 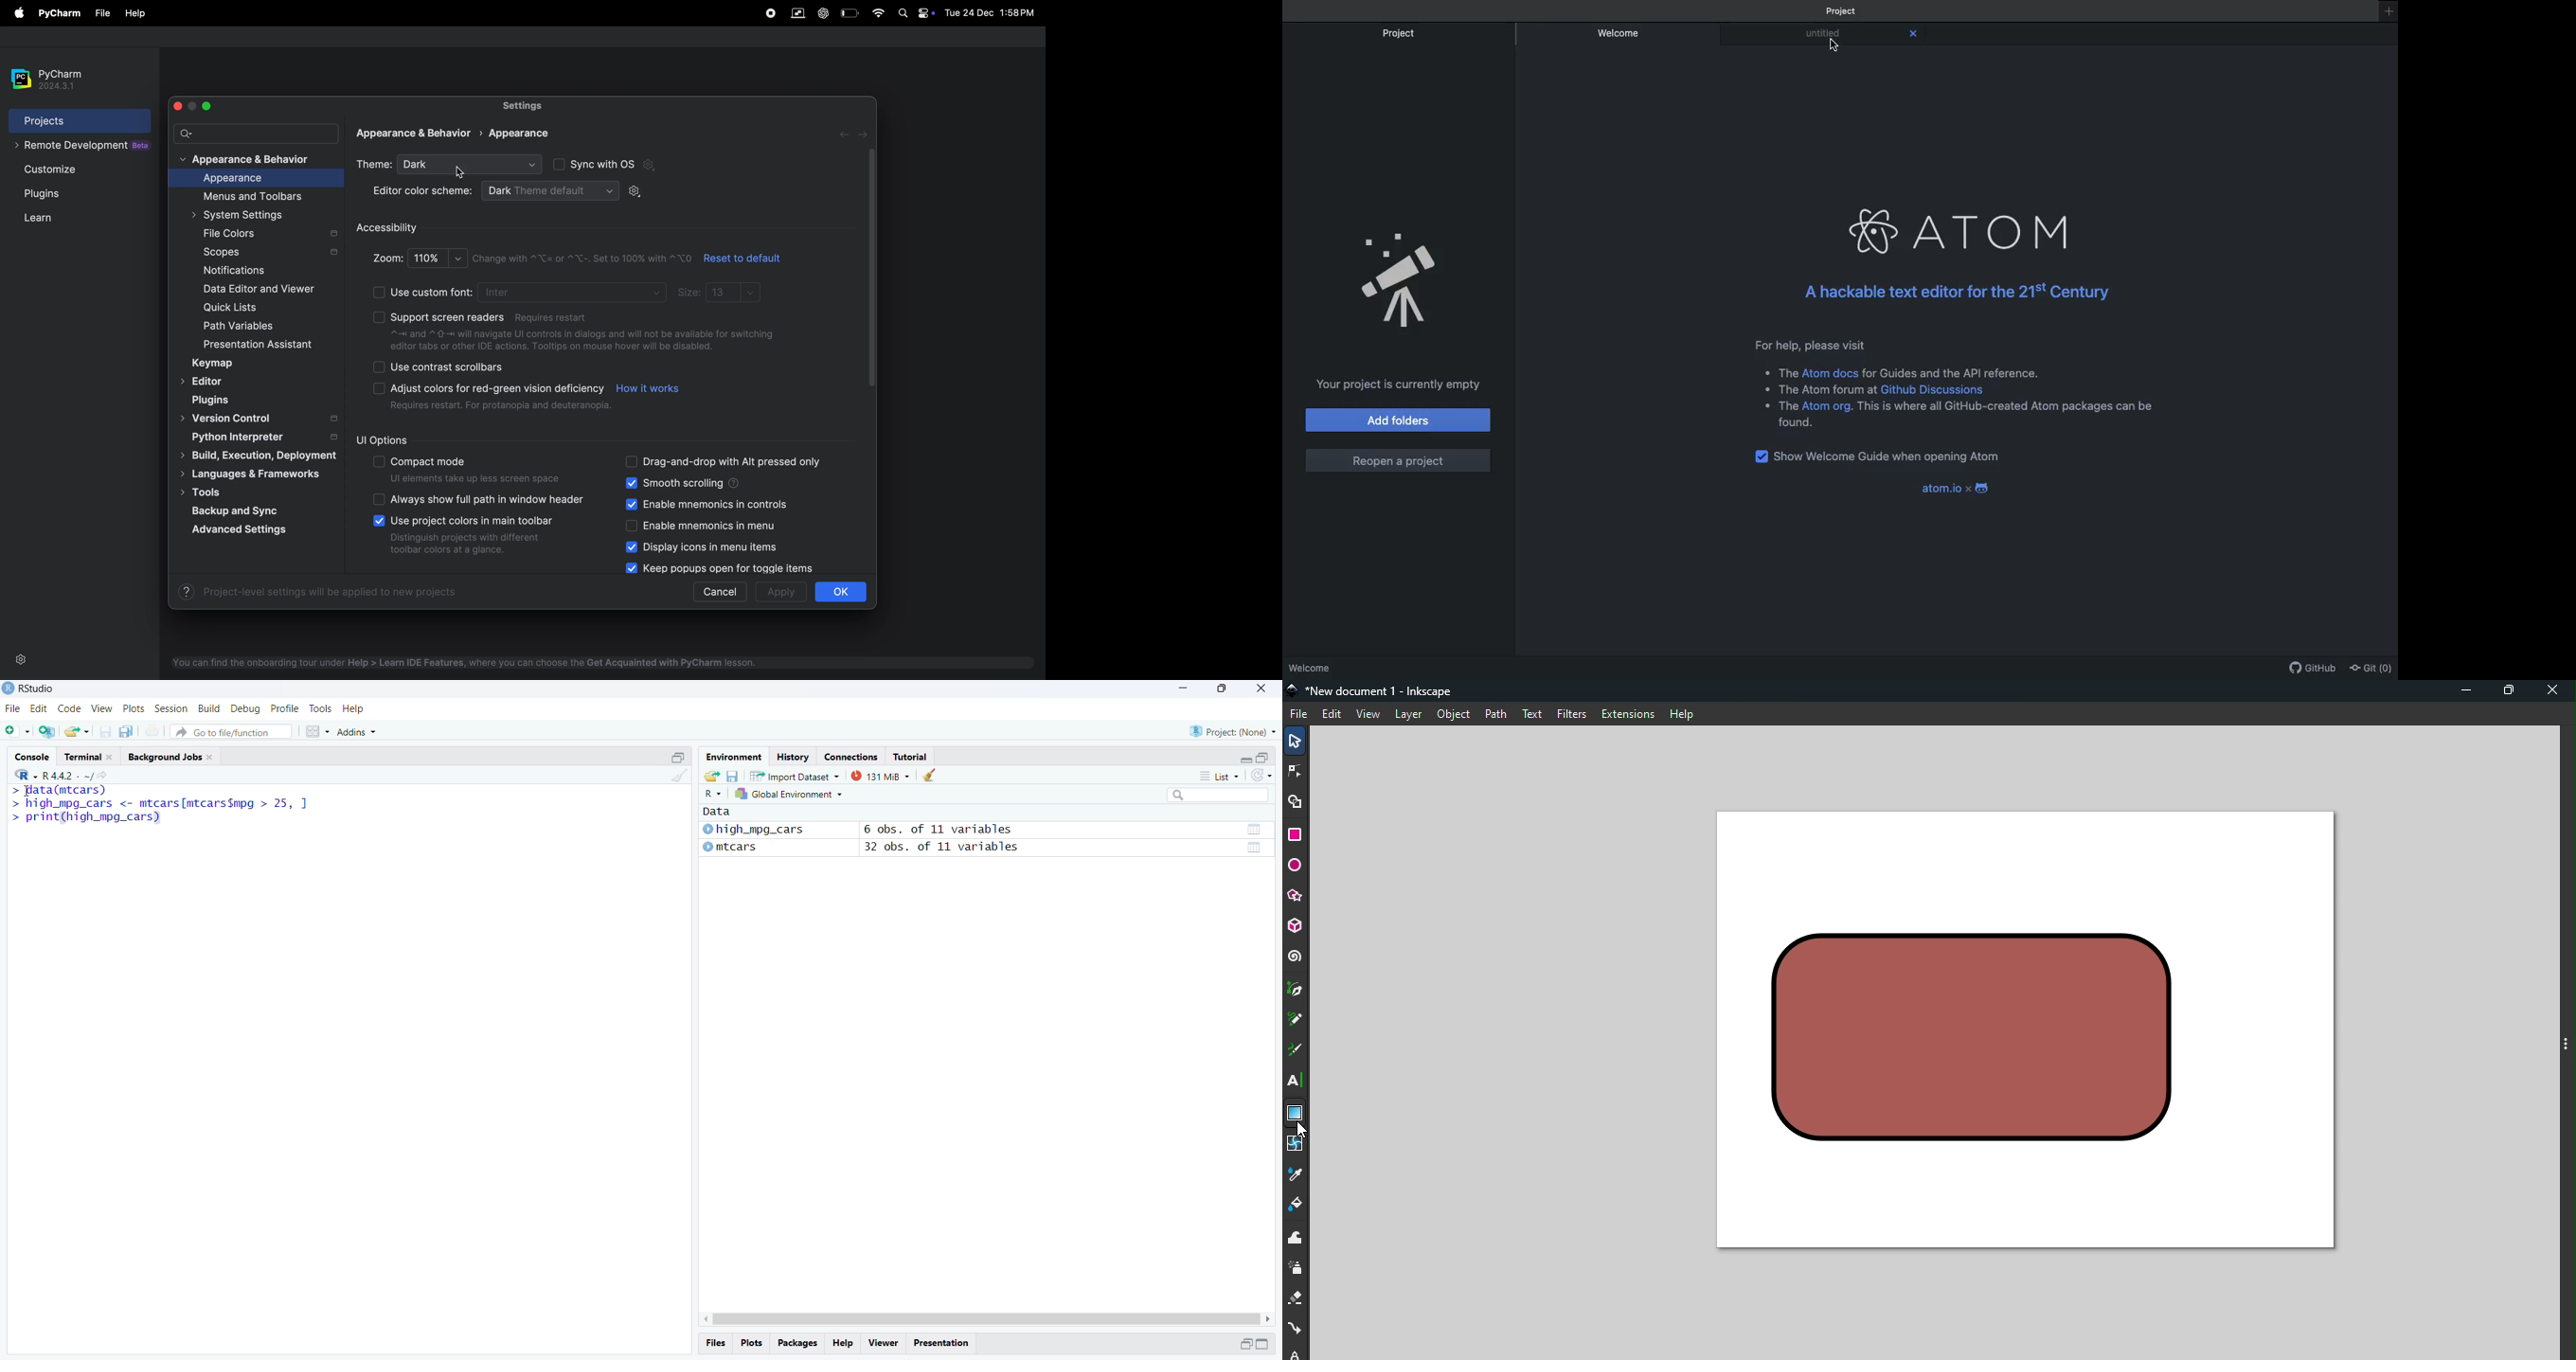 I want to click on open existing file, so click(x=77, y=731).